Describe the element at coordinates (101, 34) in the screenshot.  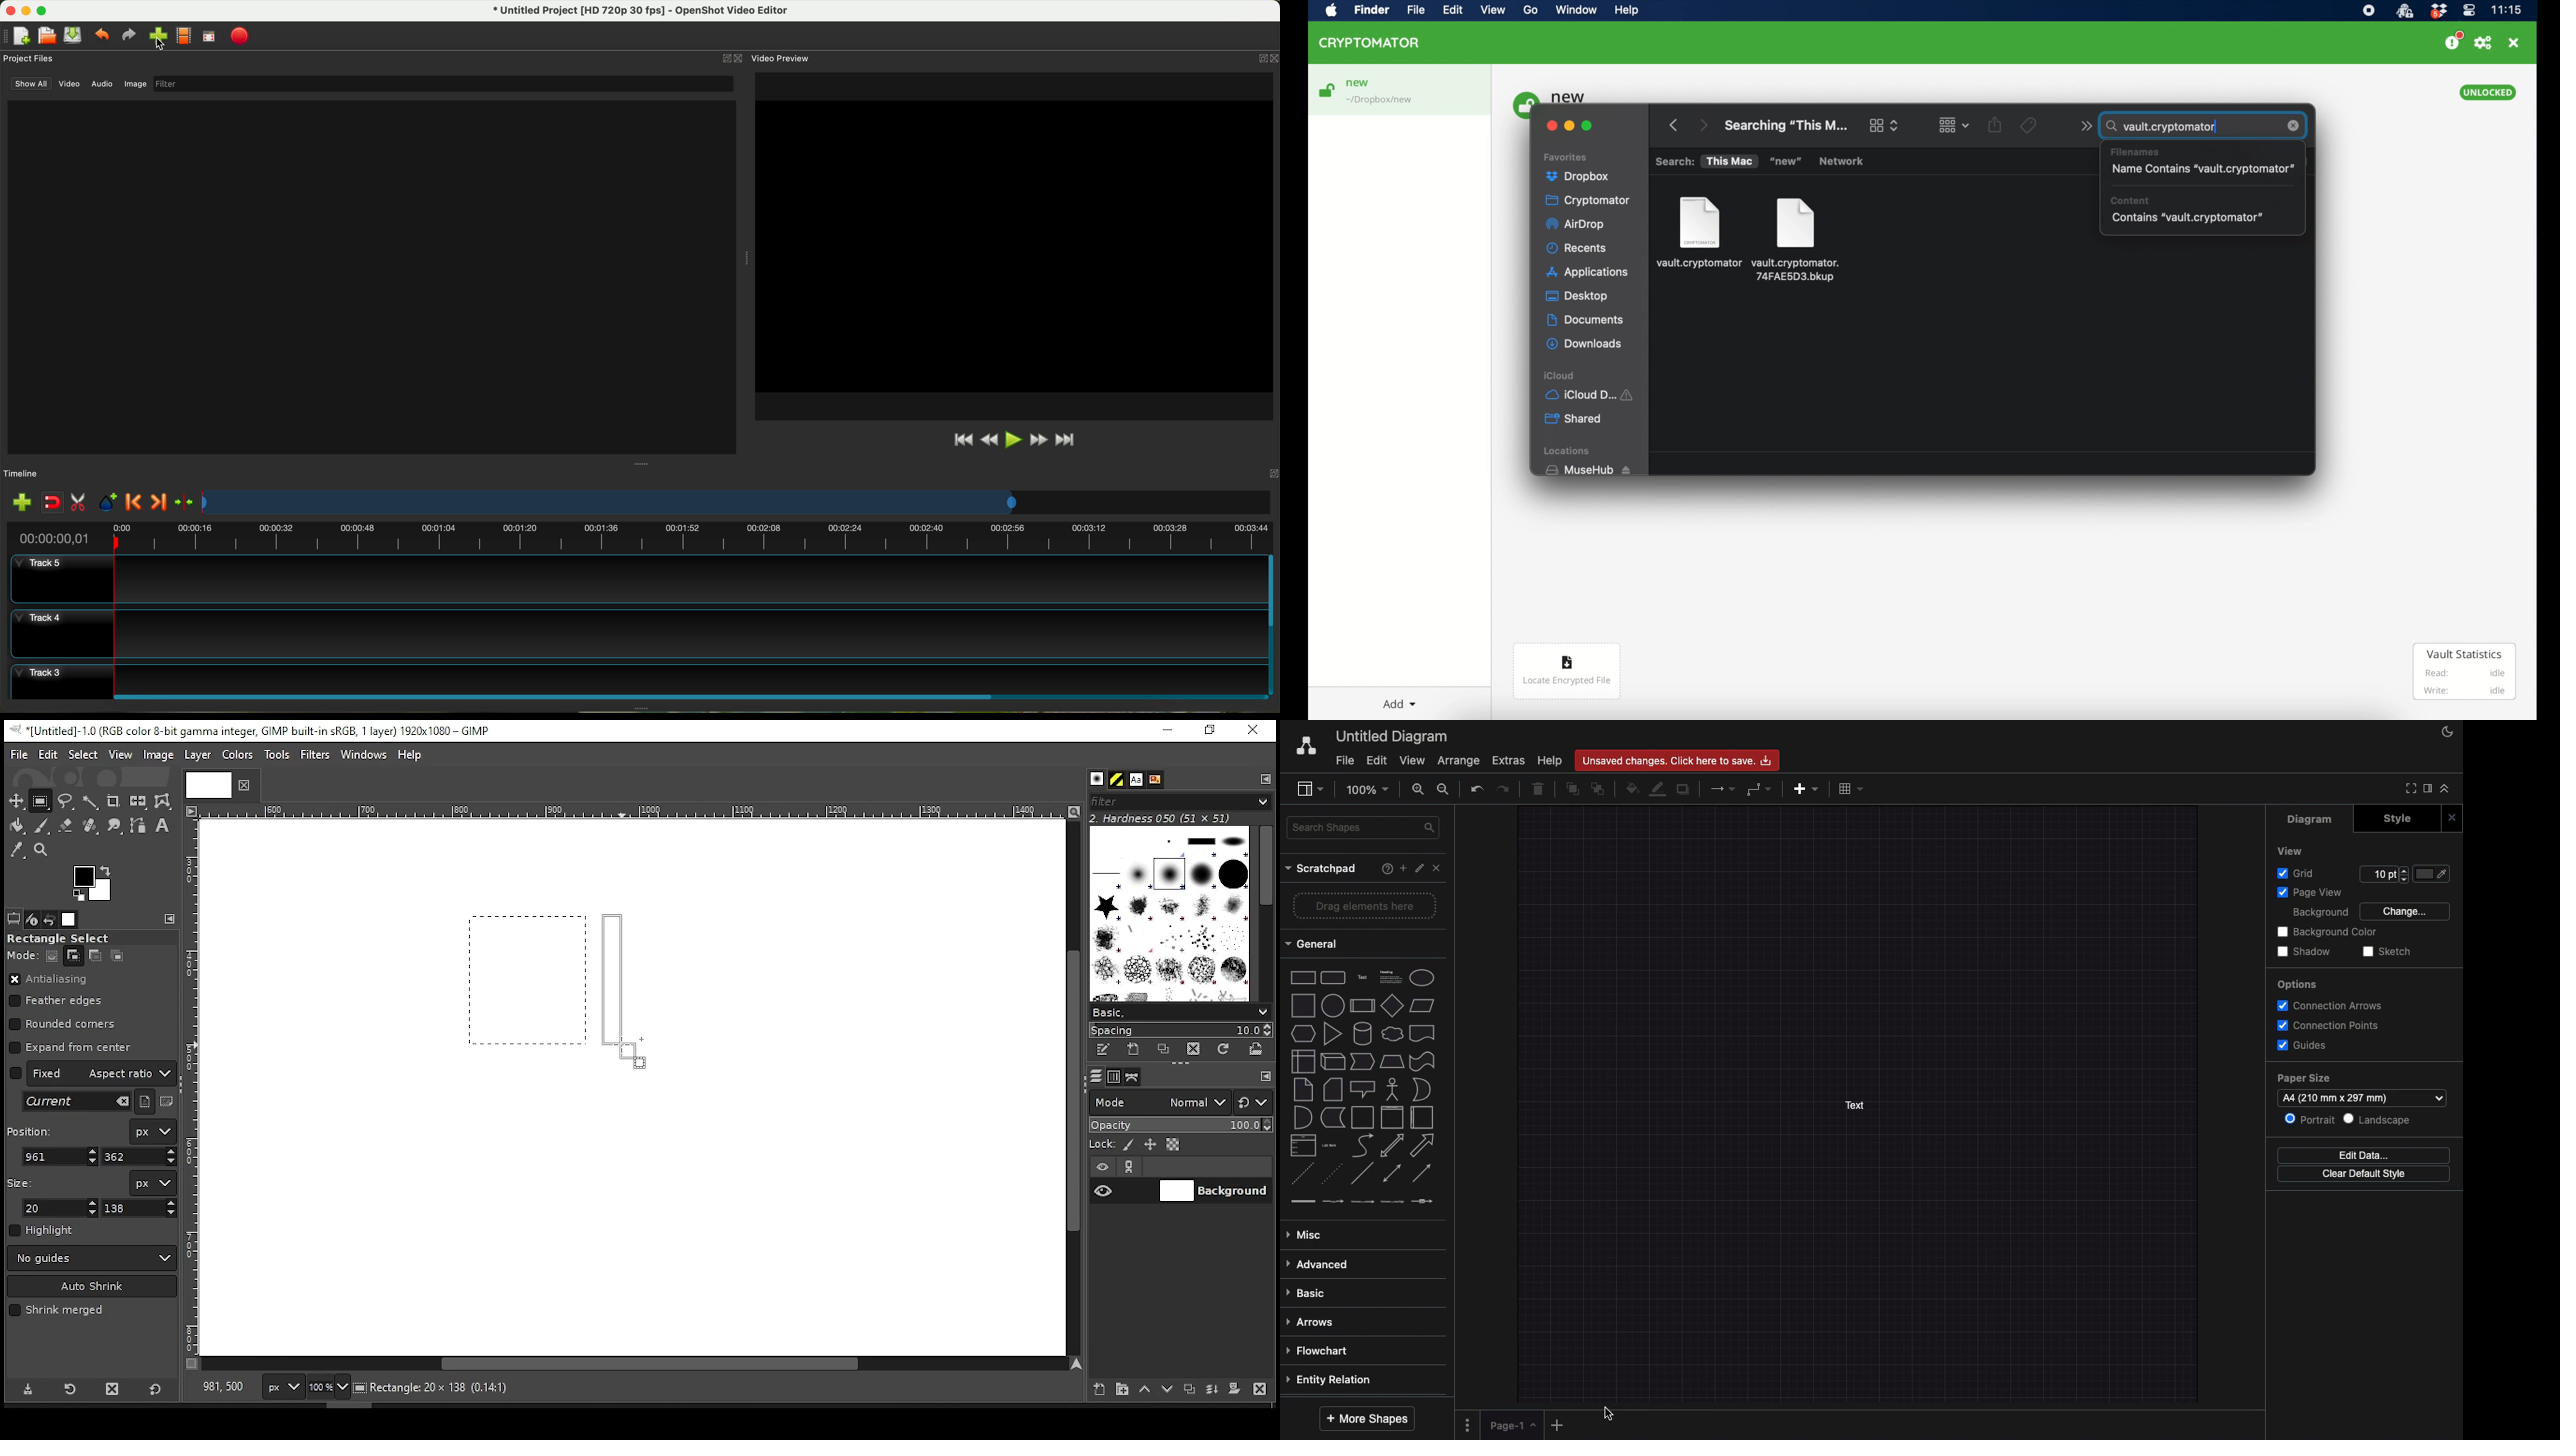
I see `undo` at that location.